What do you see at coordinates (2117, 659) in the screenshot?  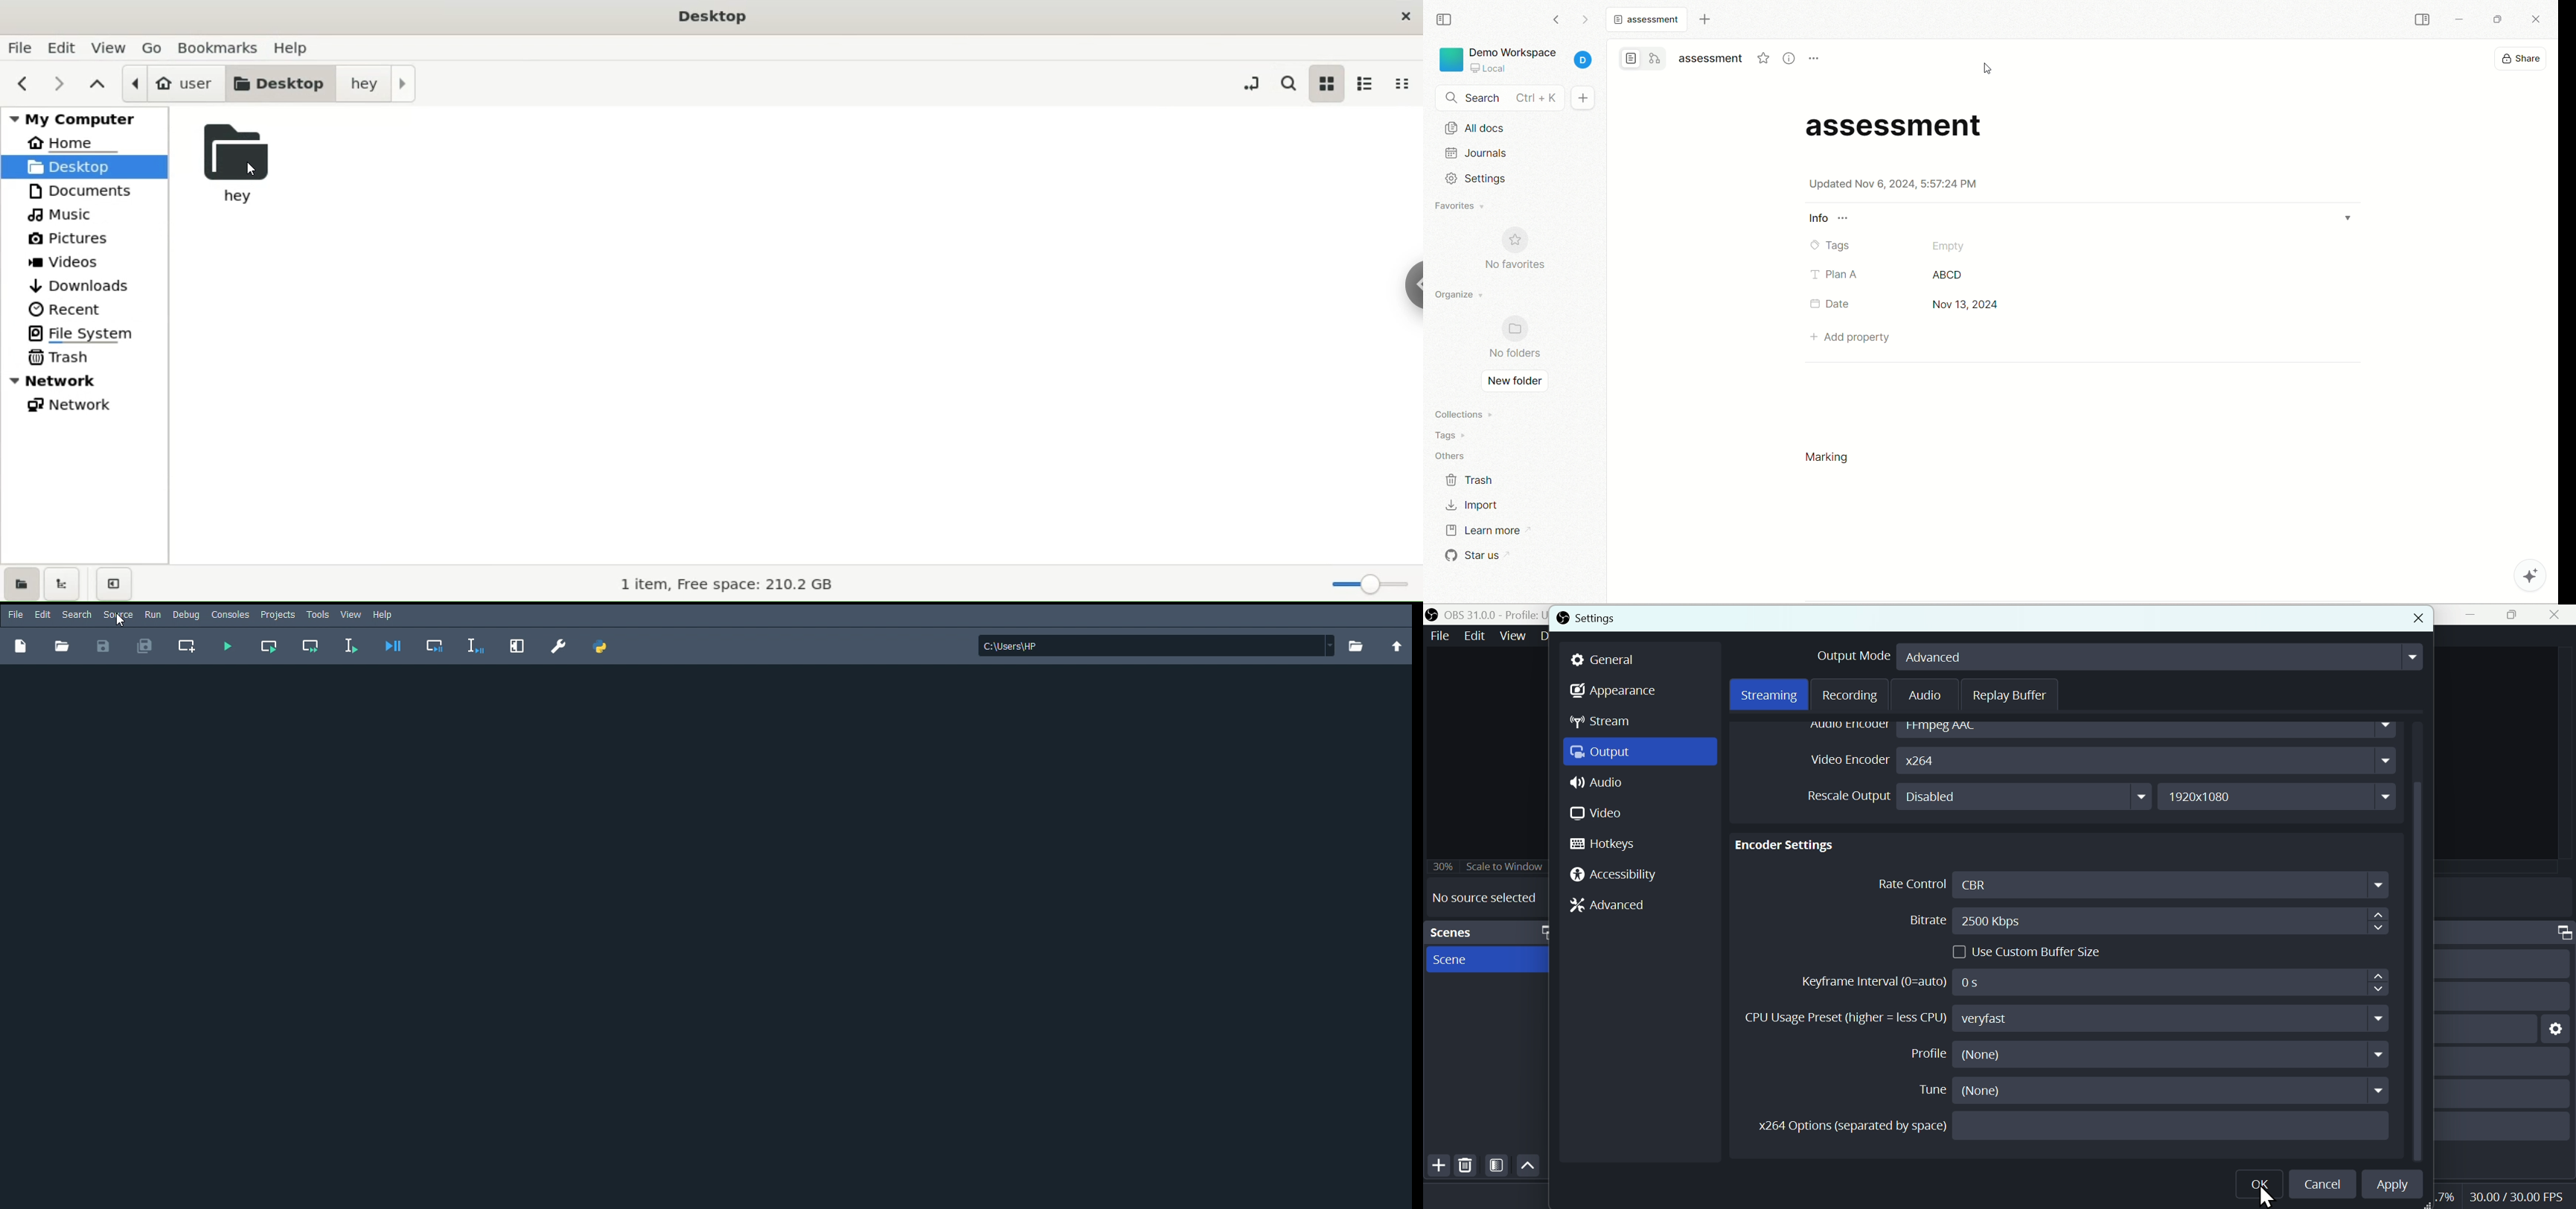 I see `Output Mode` at bounding box center [2117, 659].